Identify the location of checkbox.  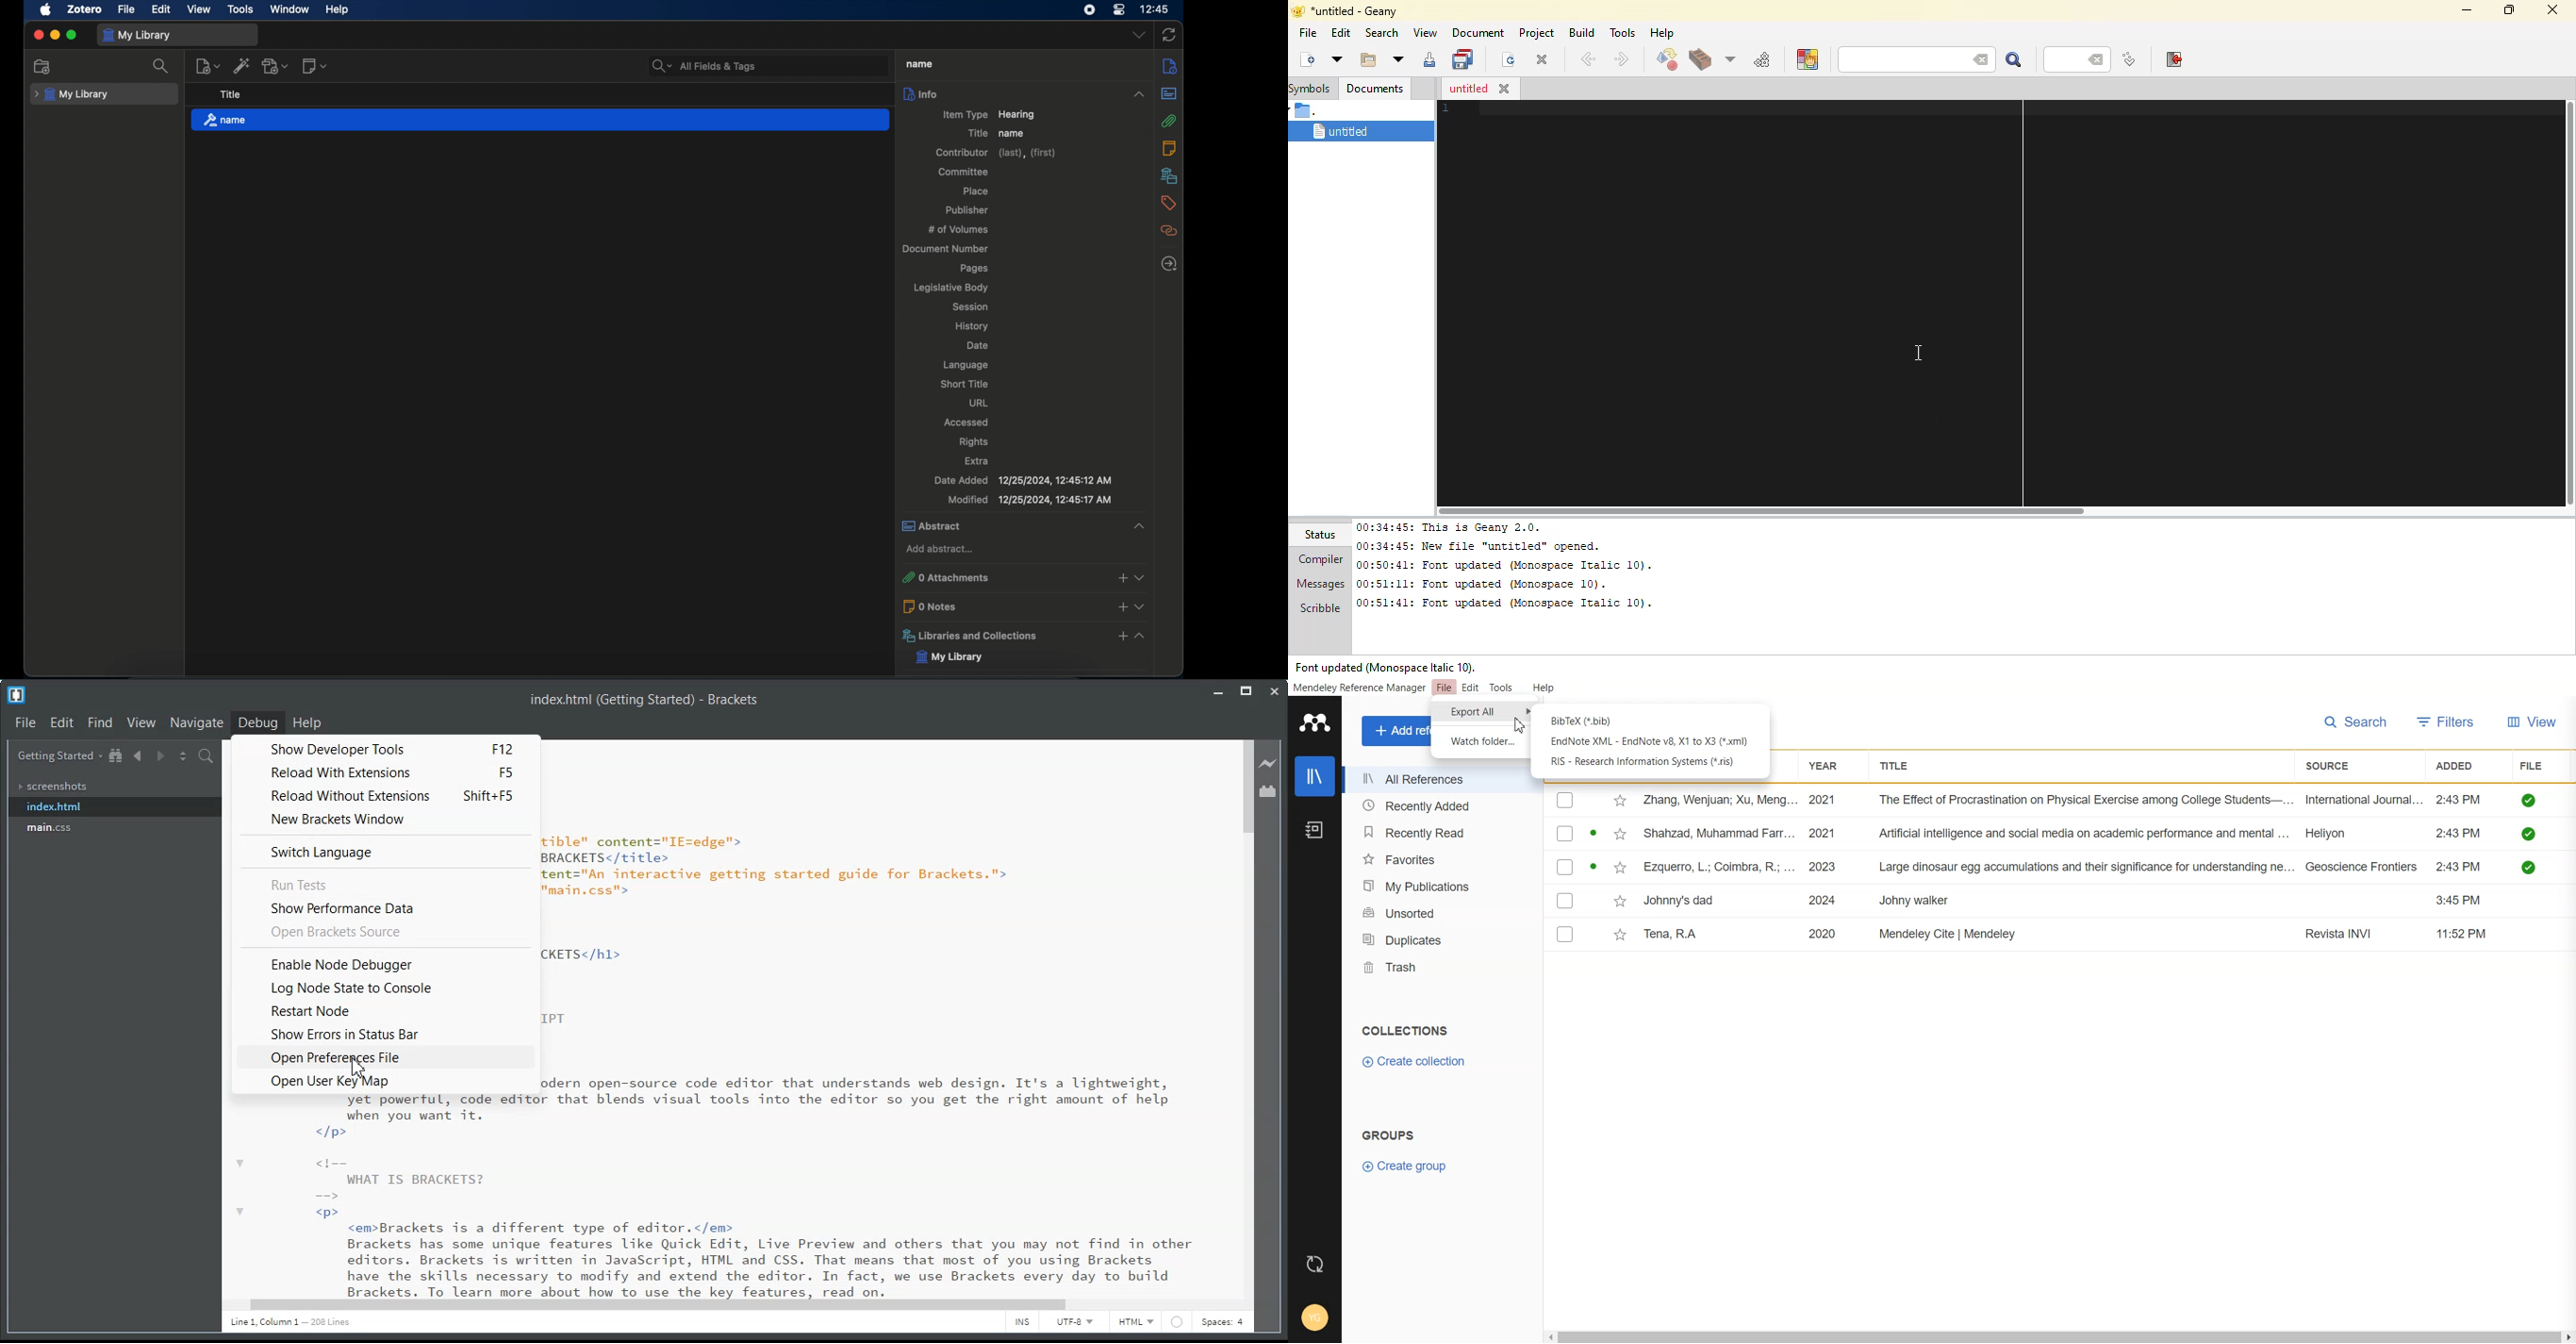
(1565, 866).